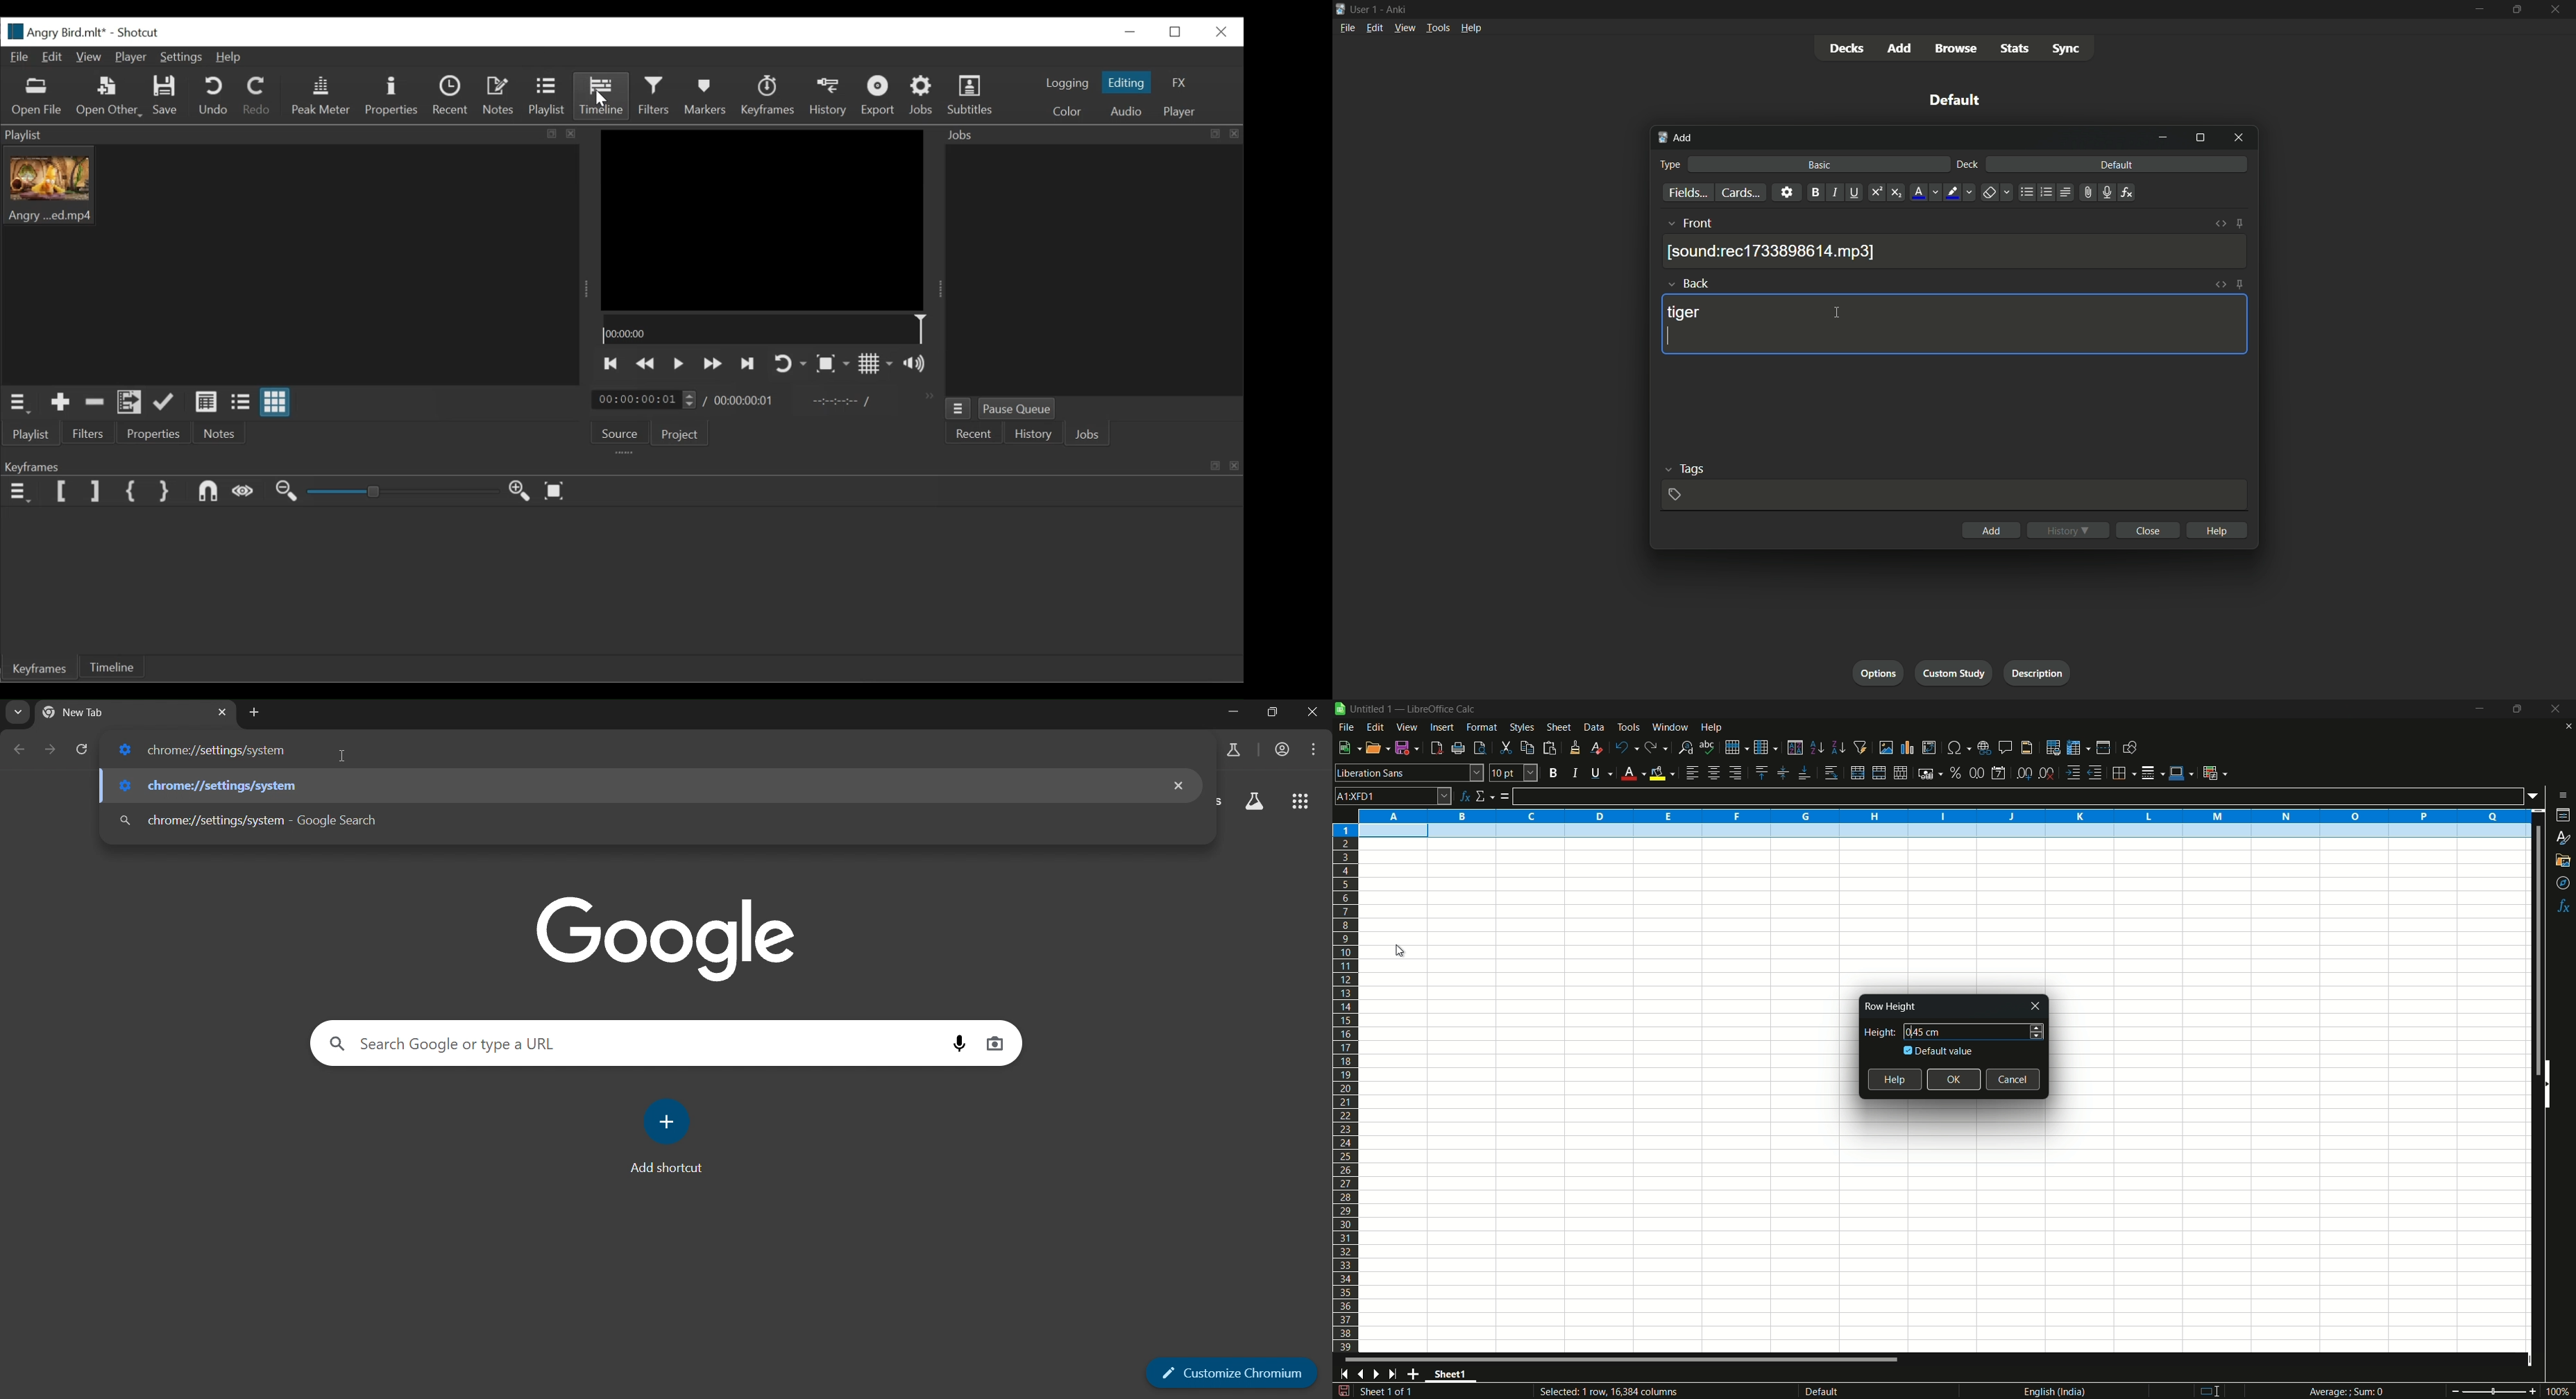 This screenshot has height=1400, width=2576. I want to click on Toggle zoom, so click(832, 363).